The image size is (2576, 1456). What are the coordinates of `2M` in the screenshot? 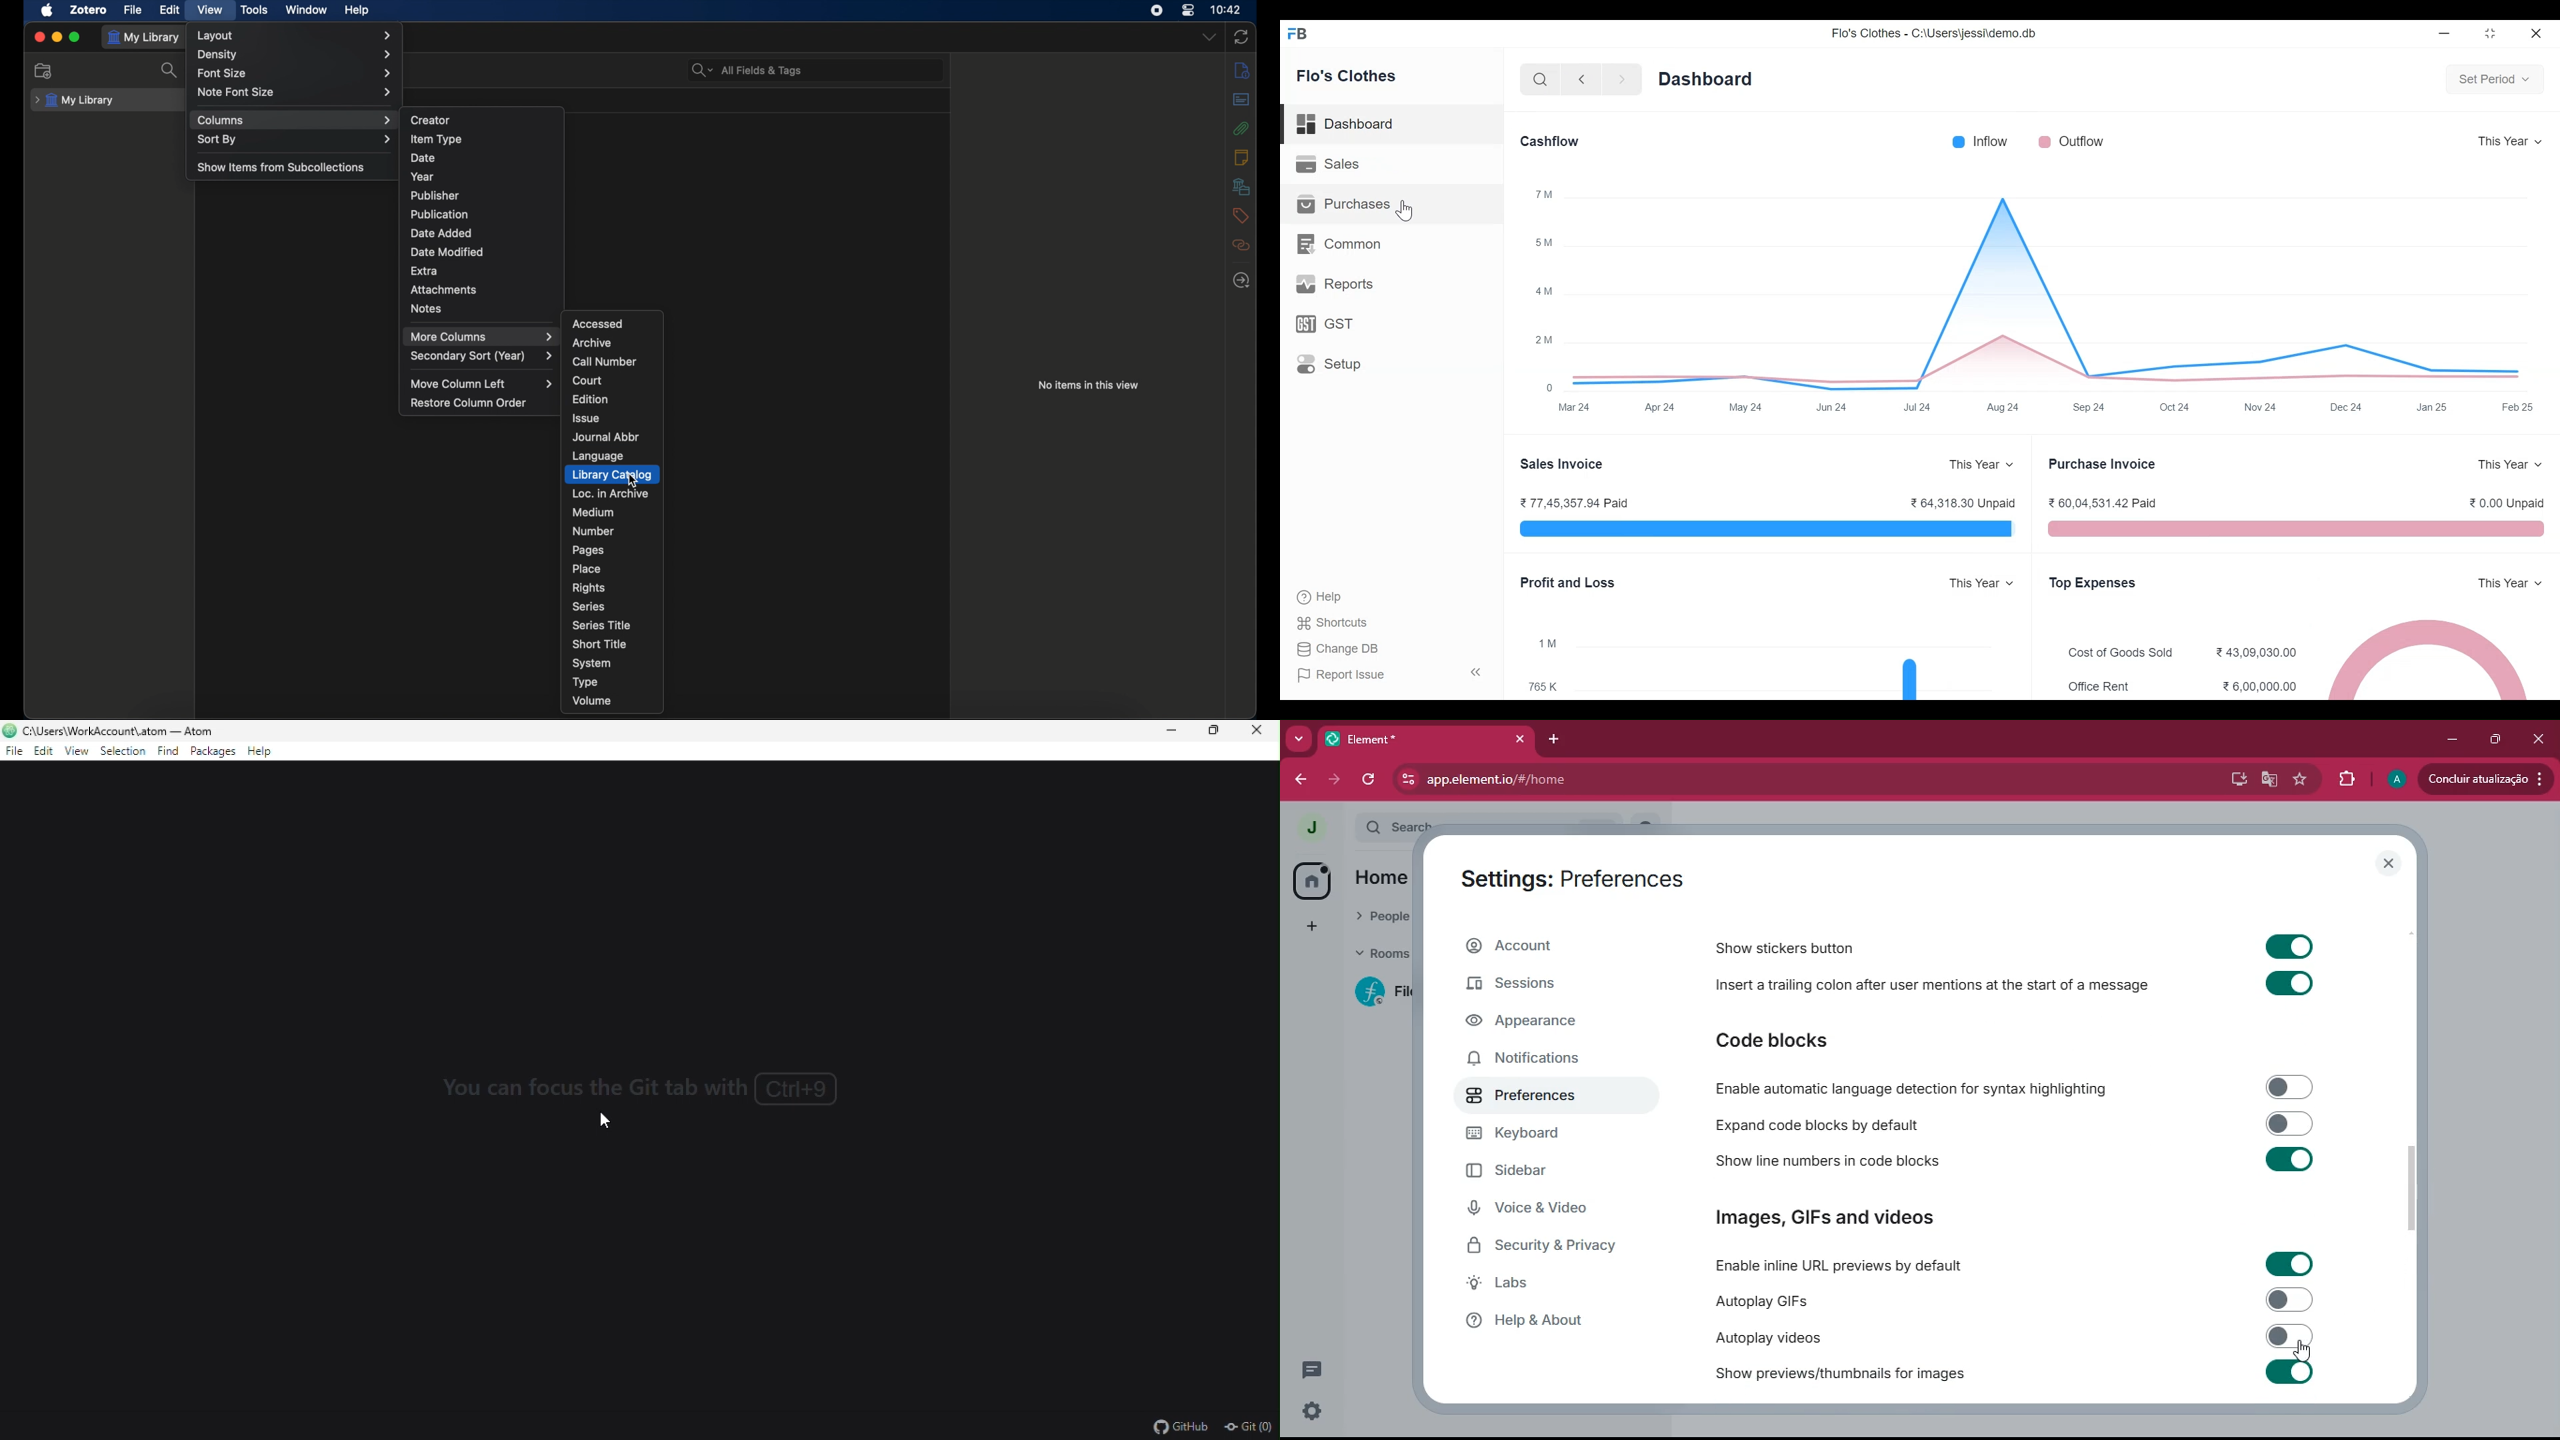 It's located at (1544, 340).